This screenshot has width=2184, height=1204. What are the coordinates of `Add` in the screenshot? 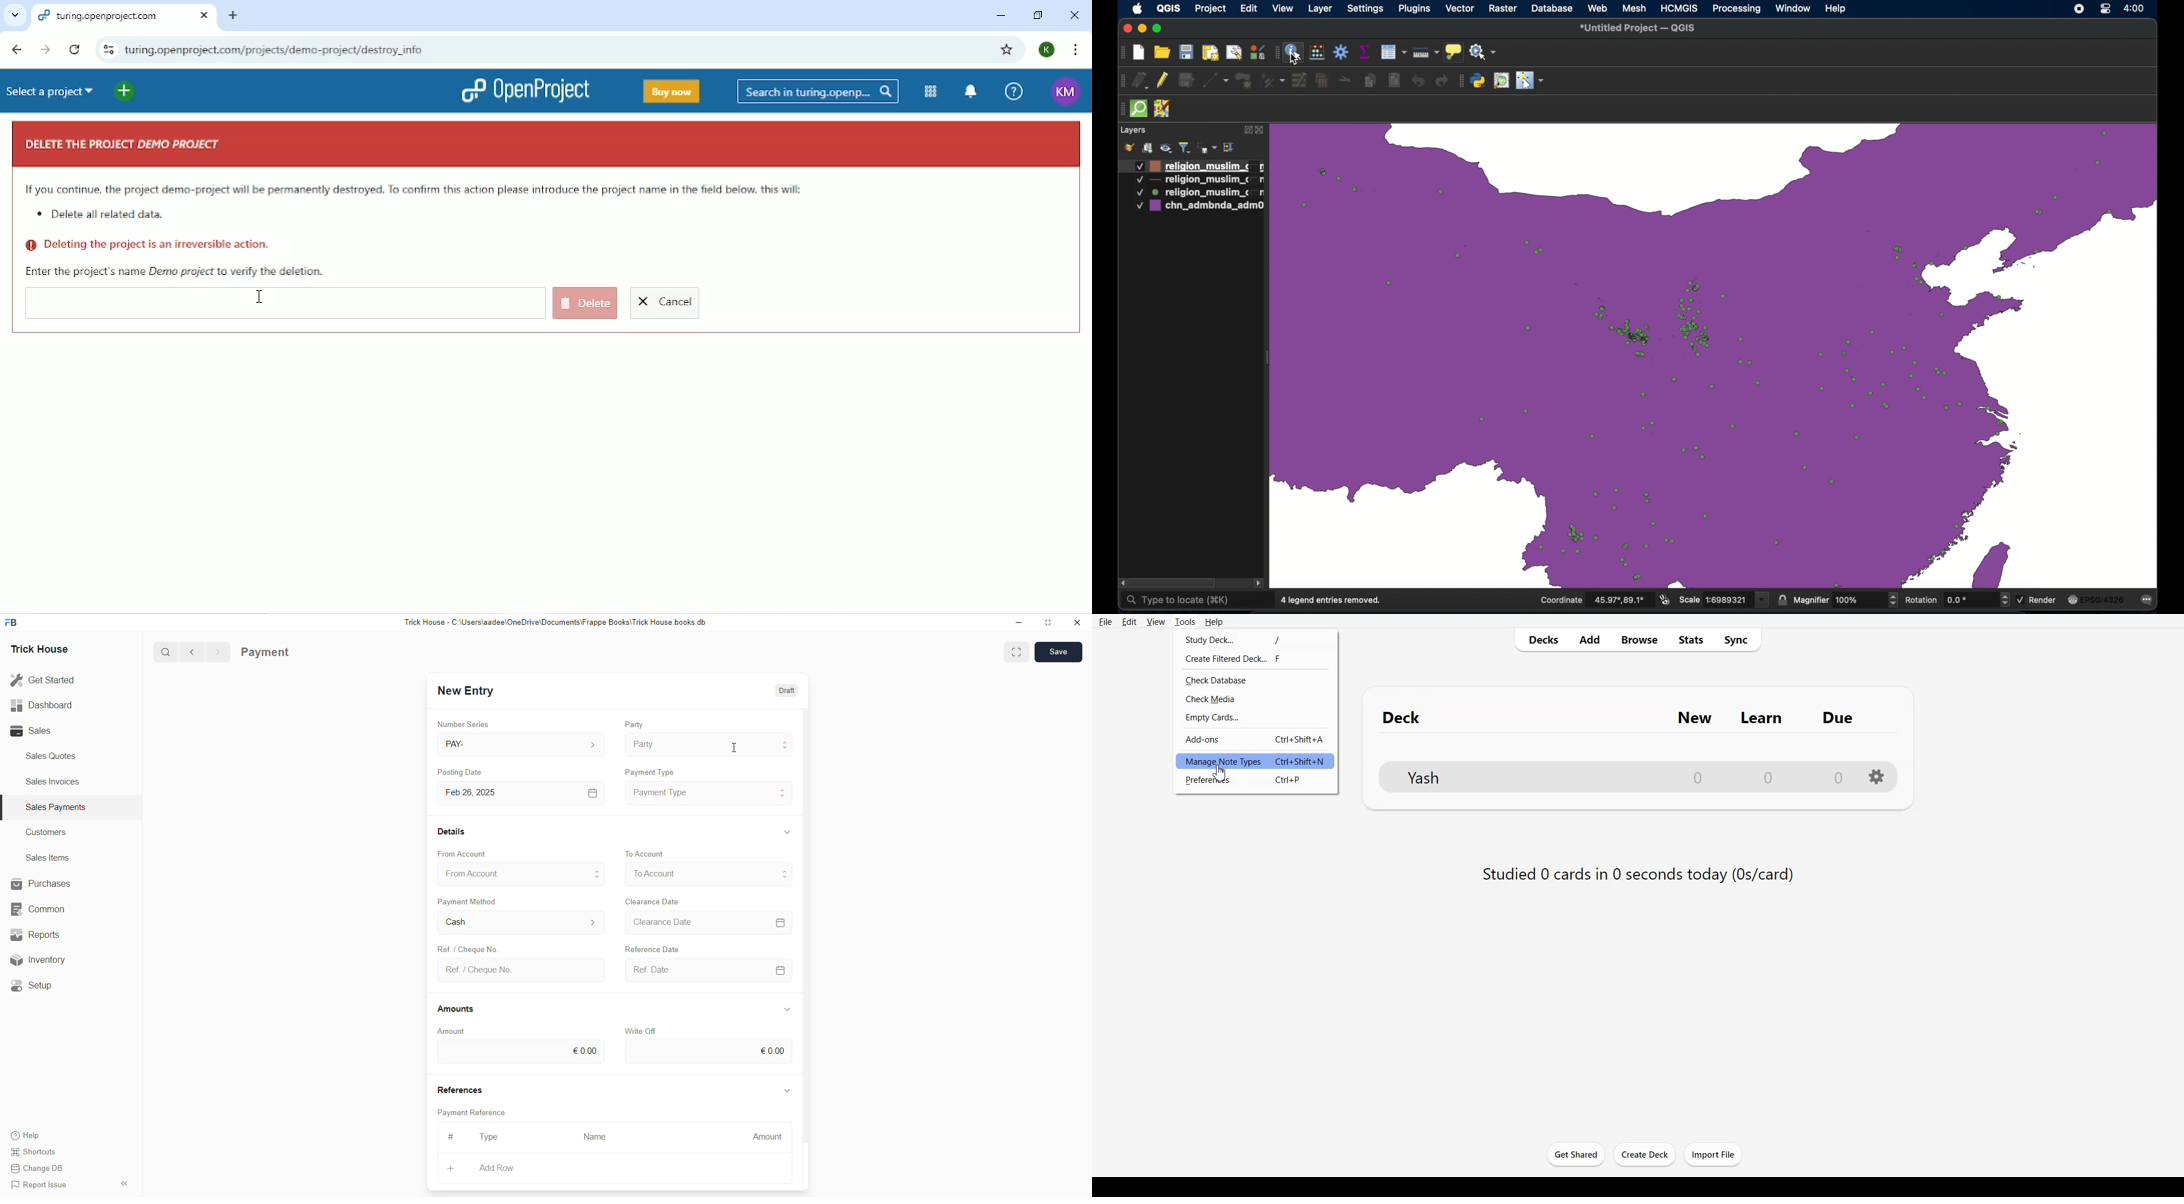 It's located at (1589, 639).